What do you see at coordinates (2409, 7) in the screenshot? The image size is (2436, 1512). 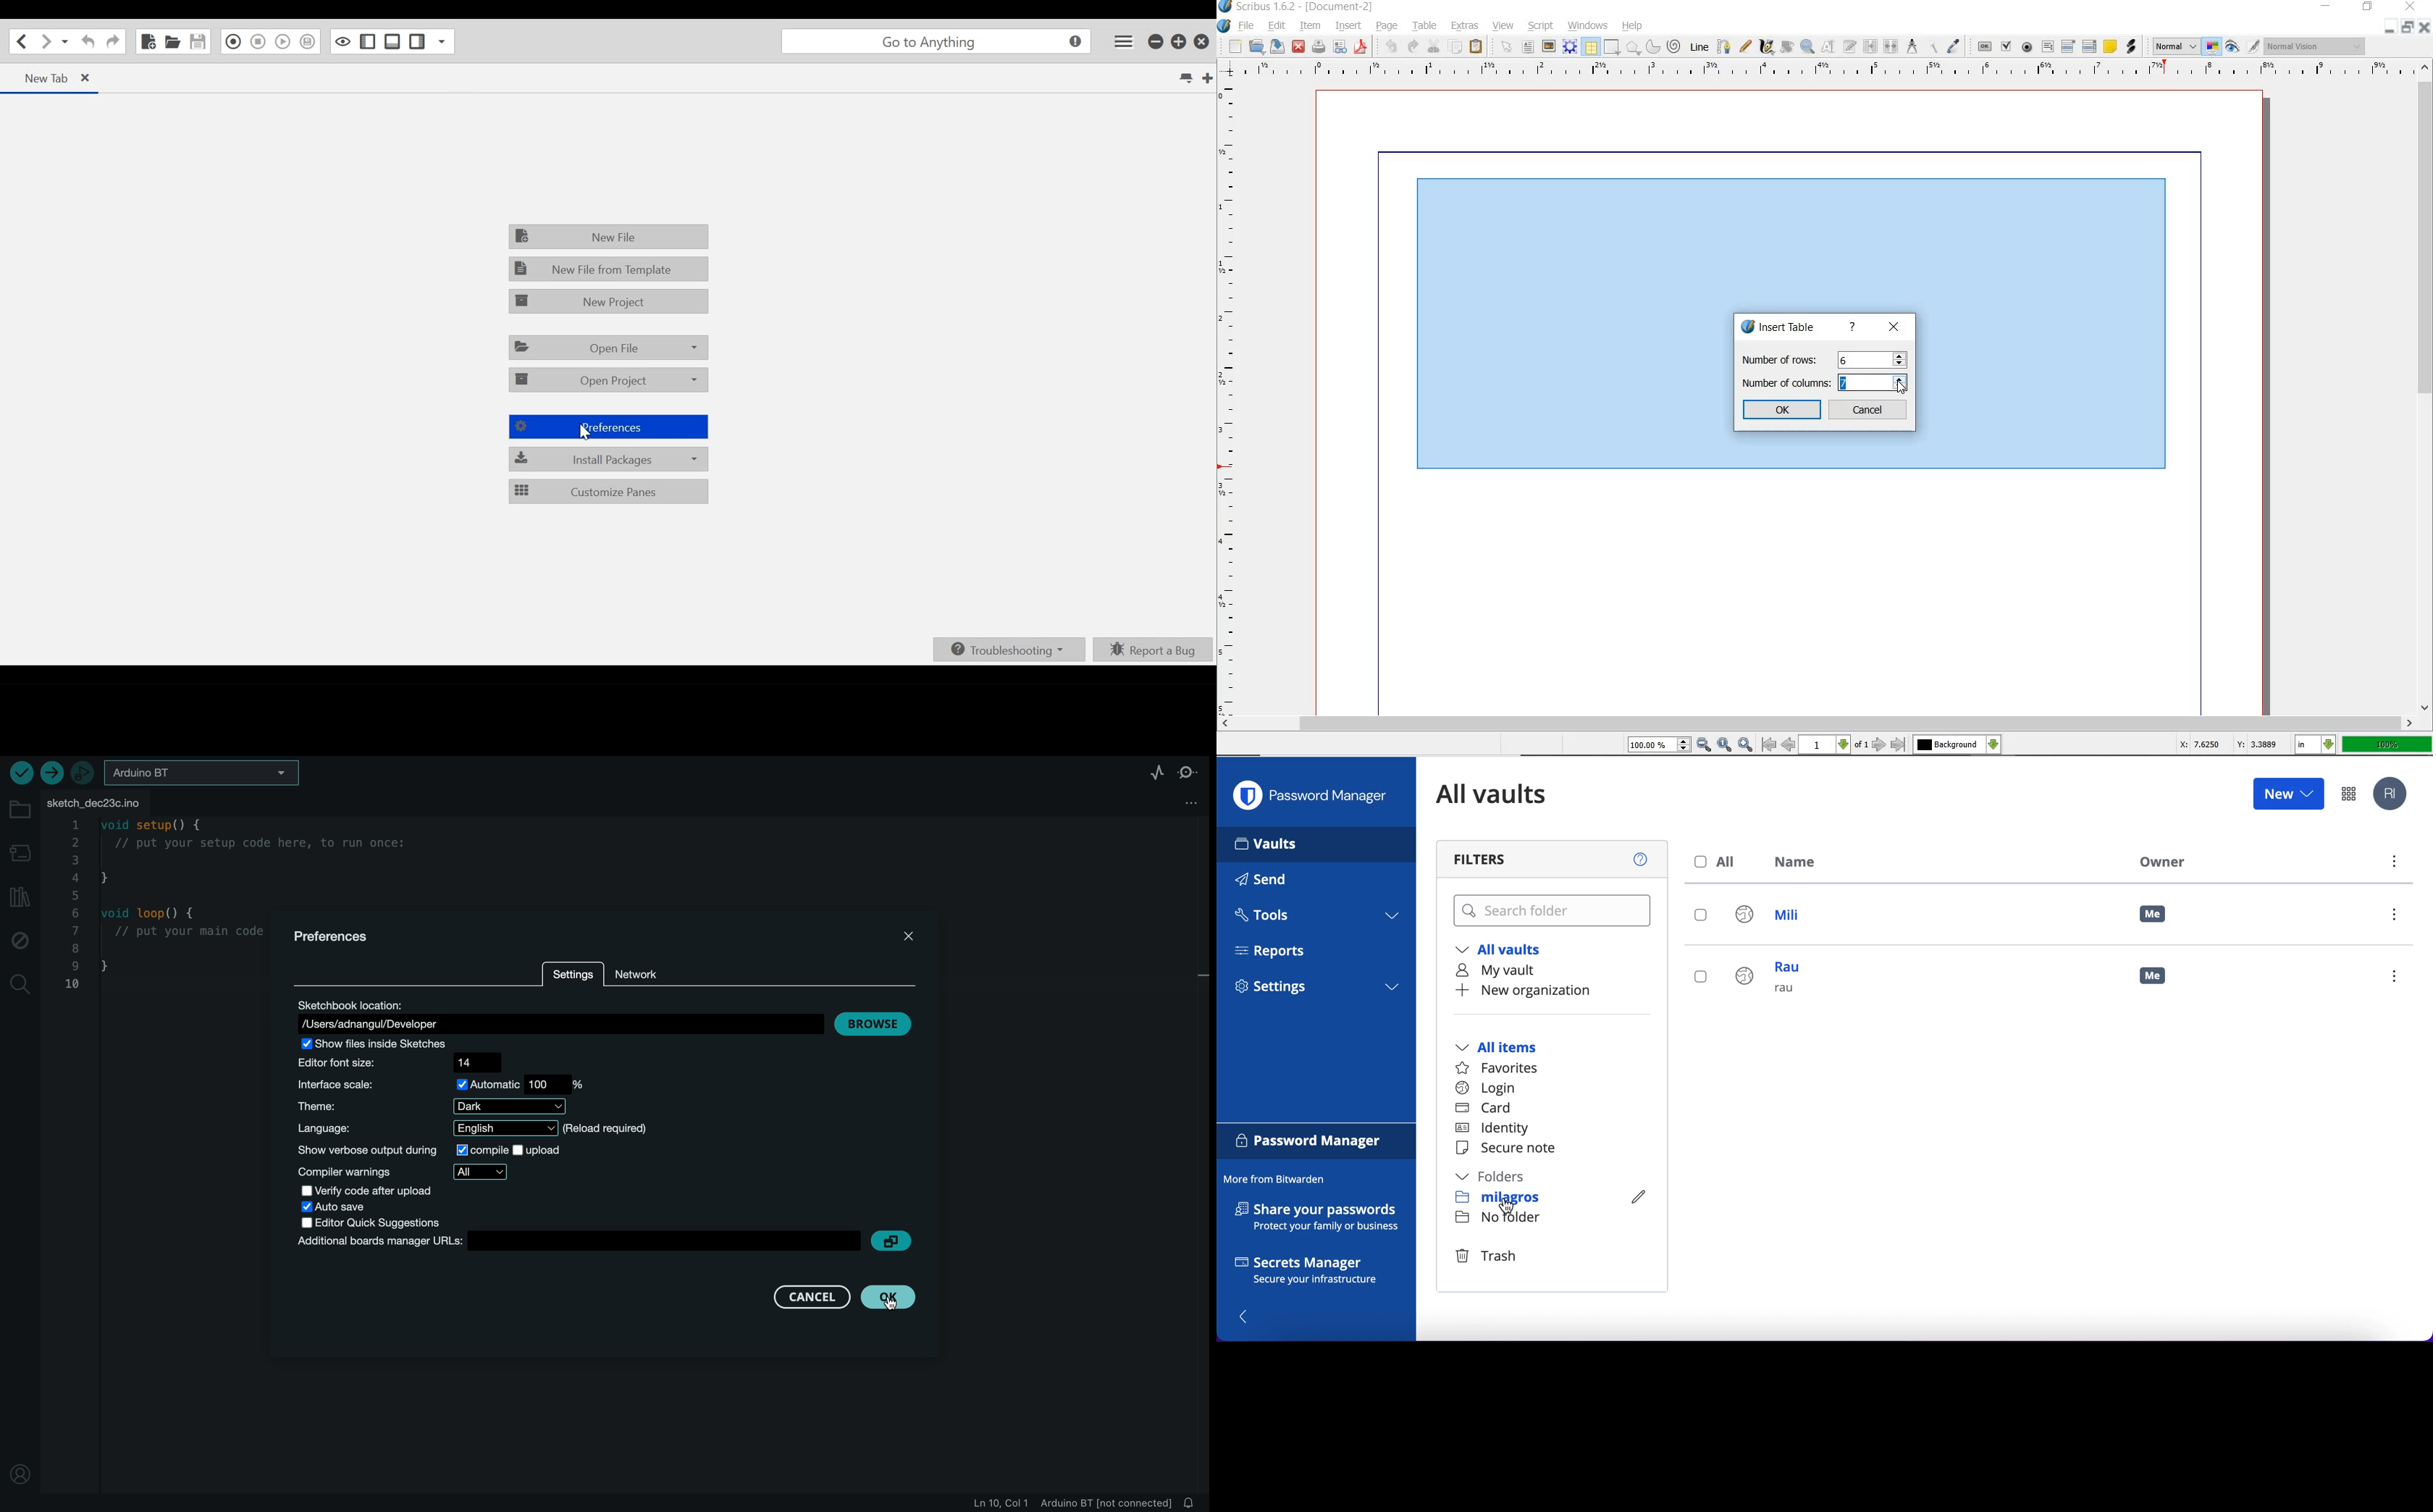 I see `close` at bounding box center [2409, 7].